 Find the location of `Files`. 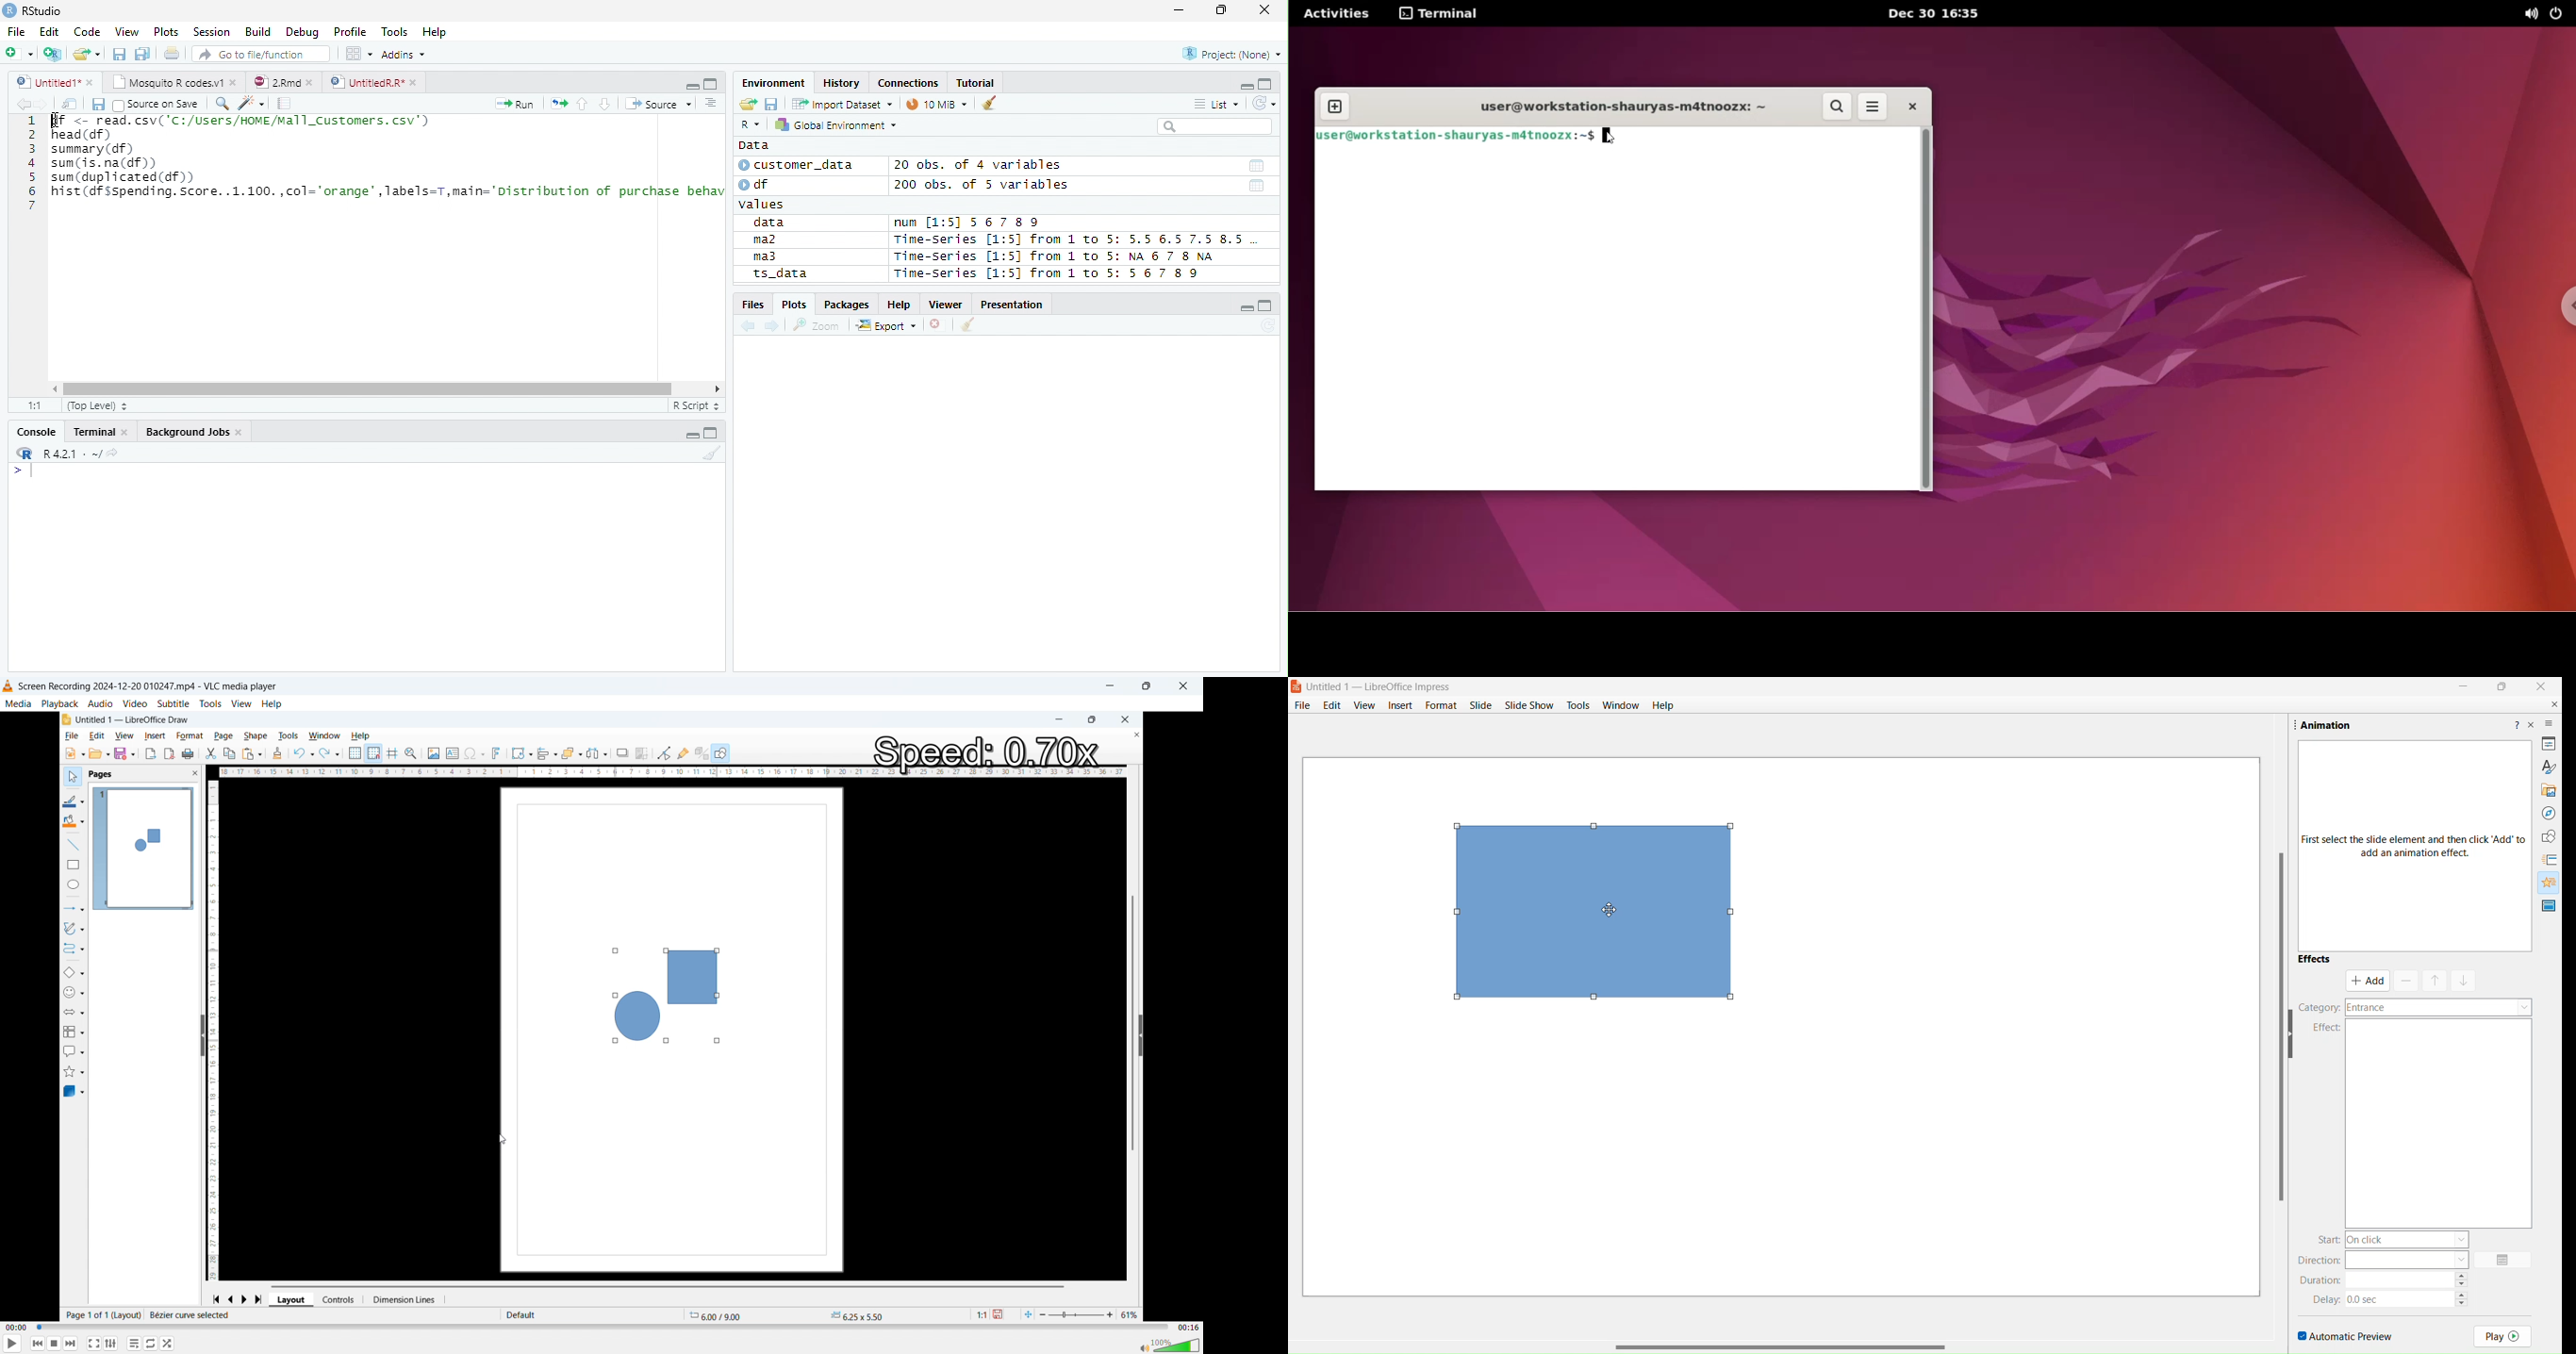

Files is located at coordinates (752, 305).